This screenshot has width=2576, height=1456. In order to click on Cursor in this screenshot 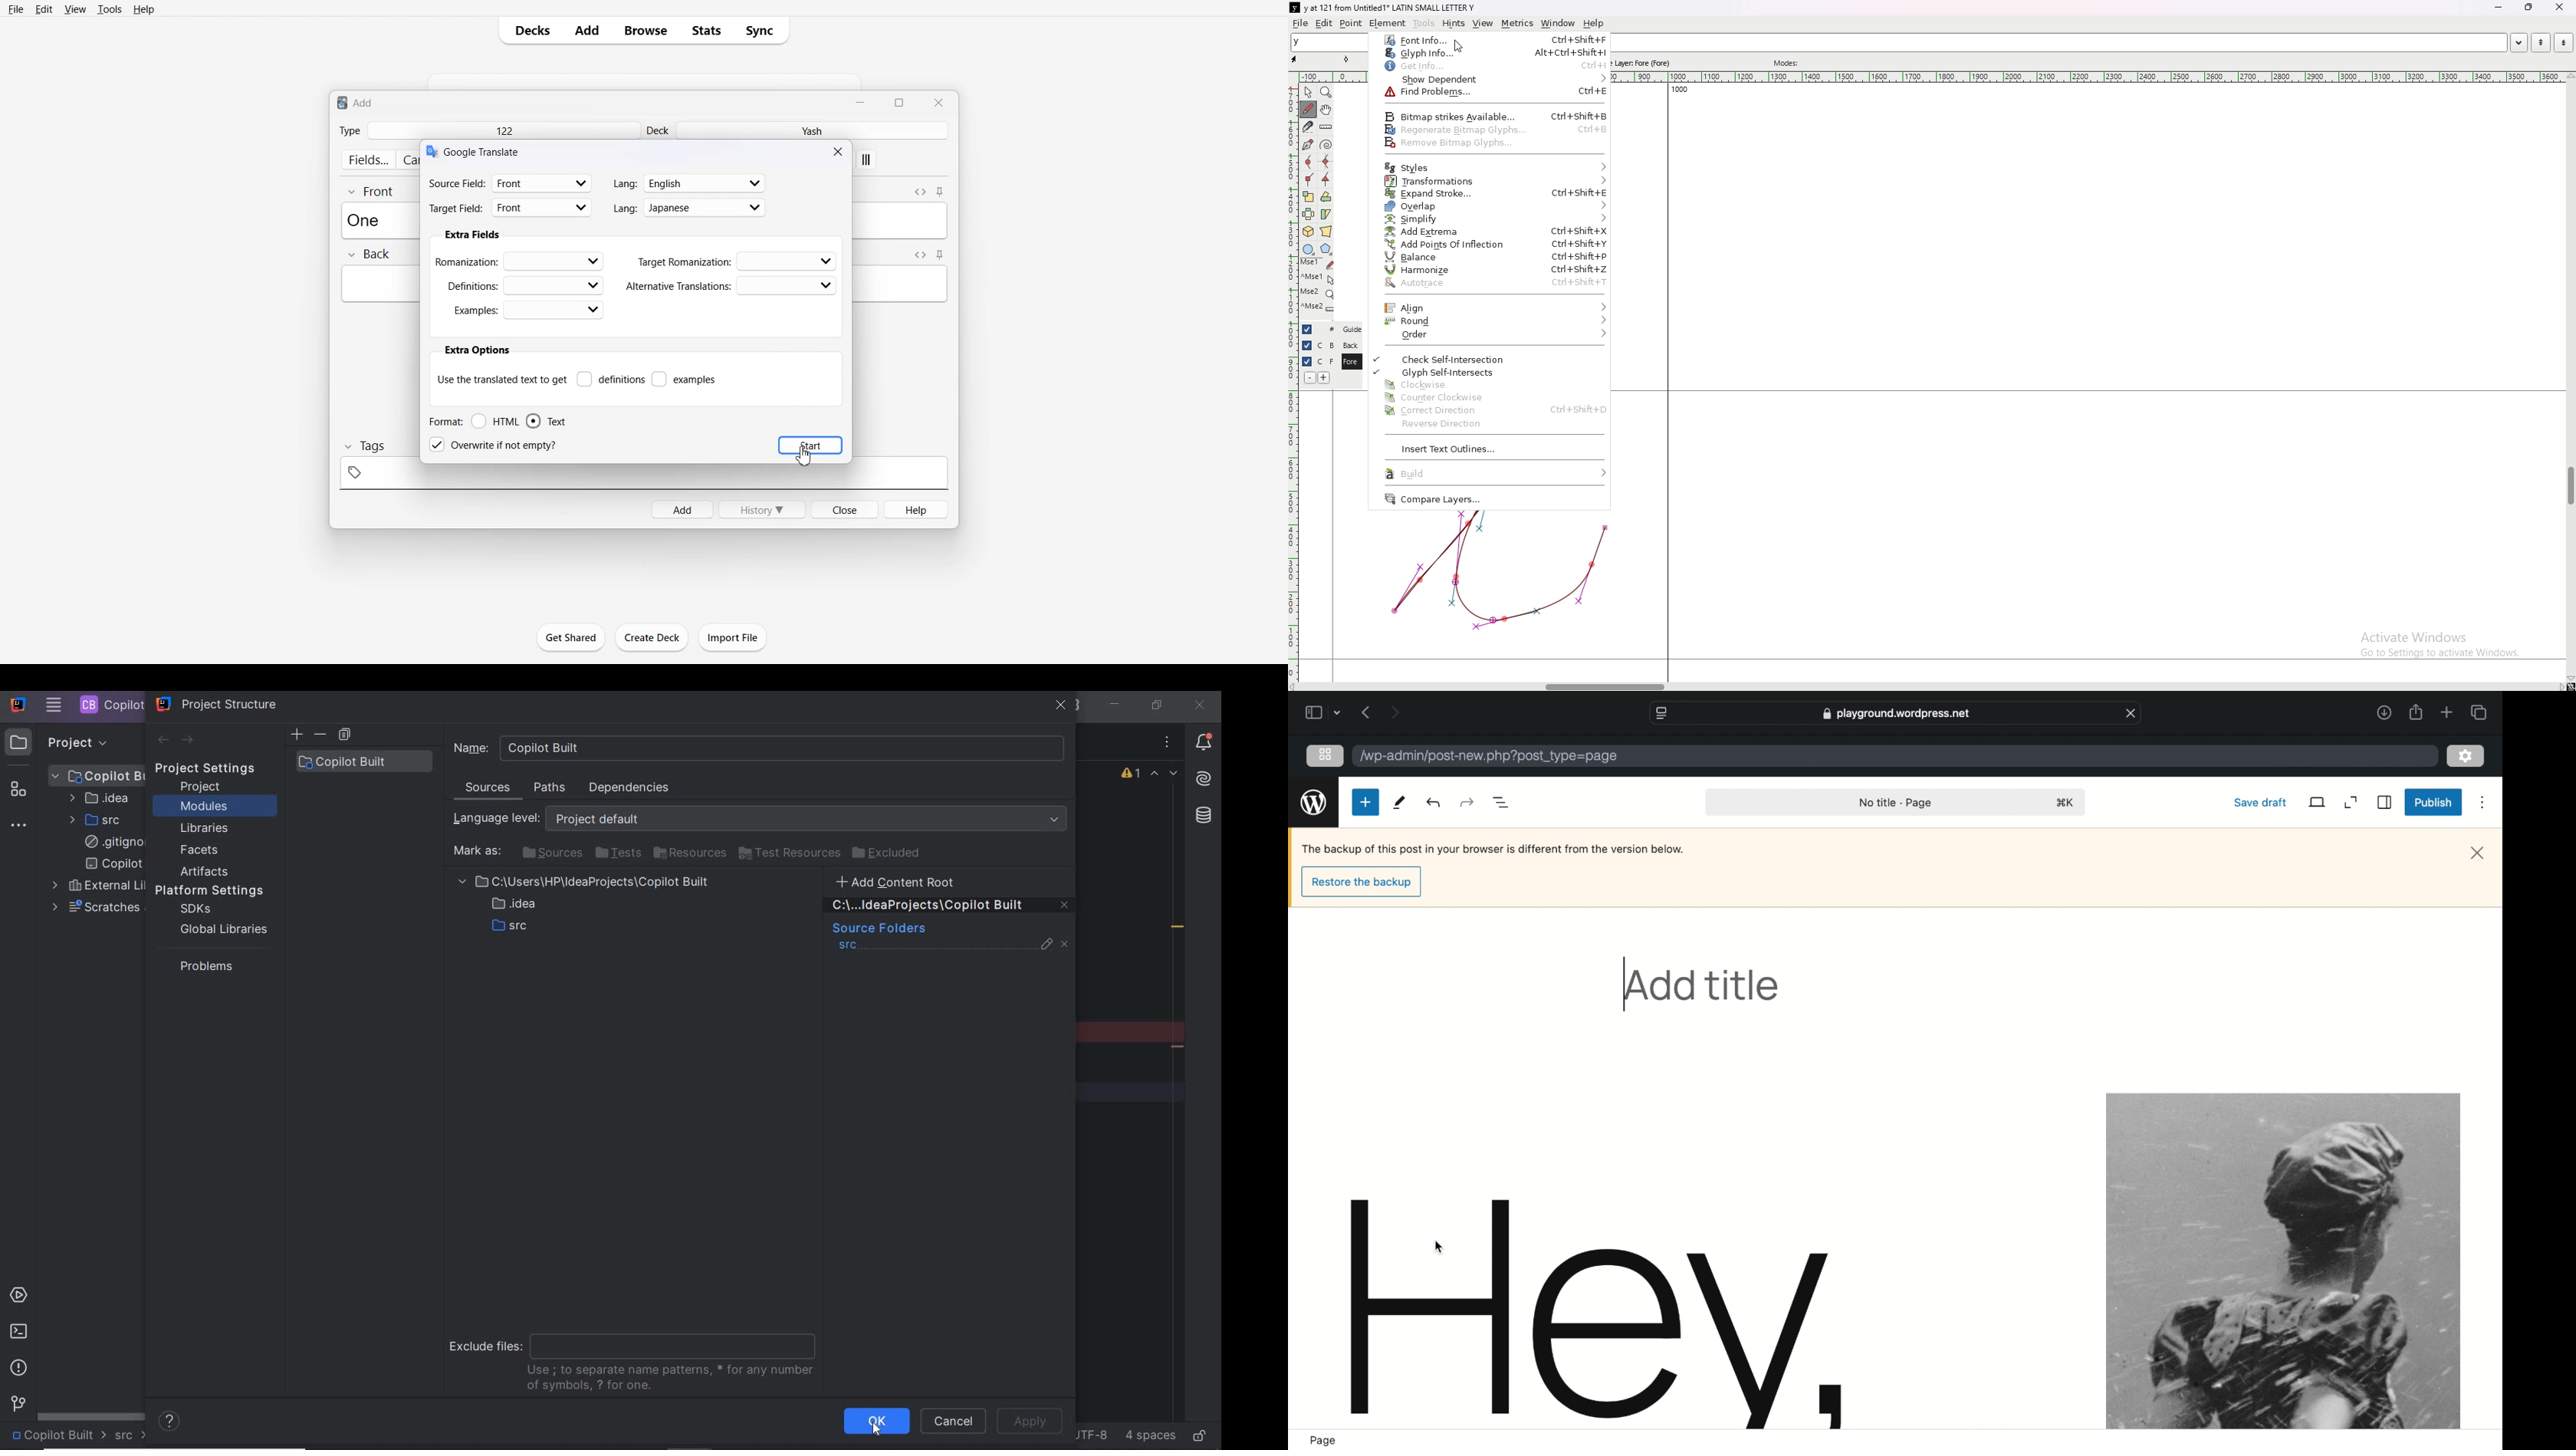, I will do `click(806, 456)`.